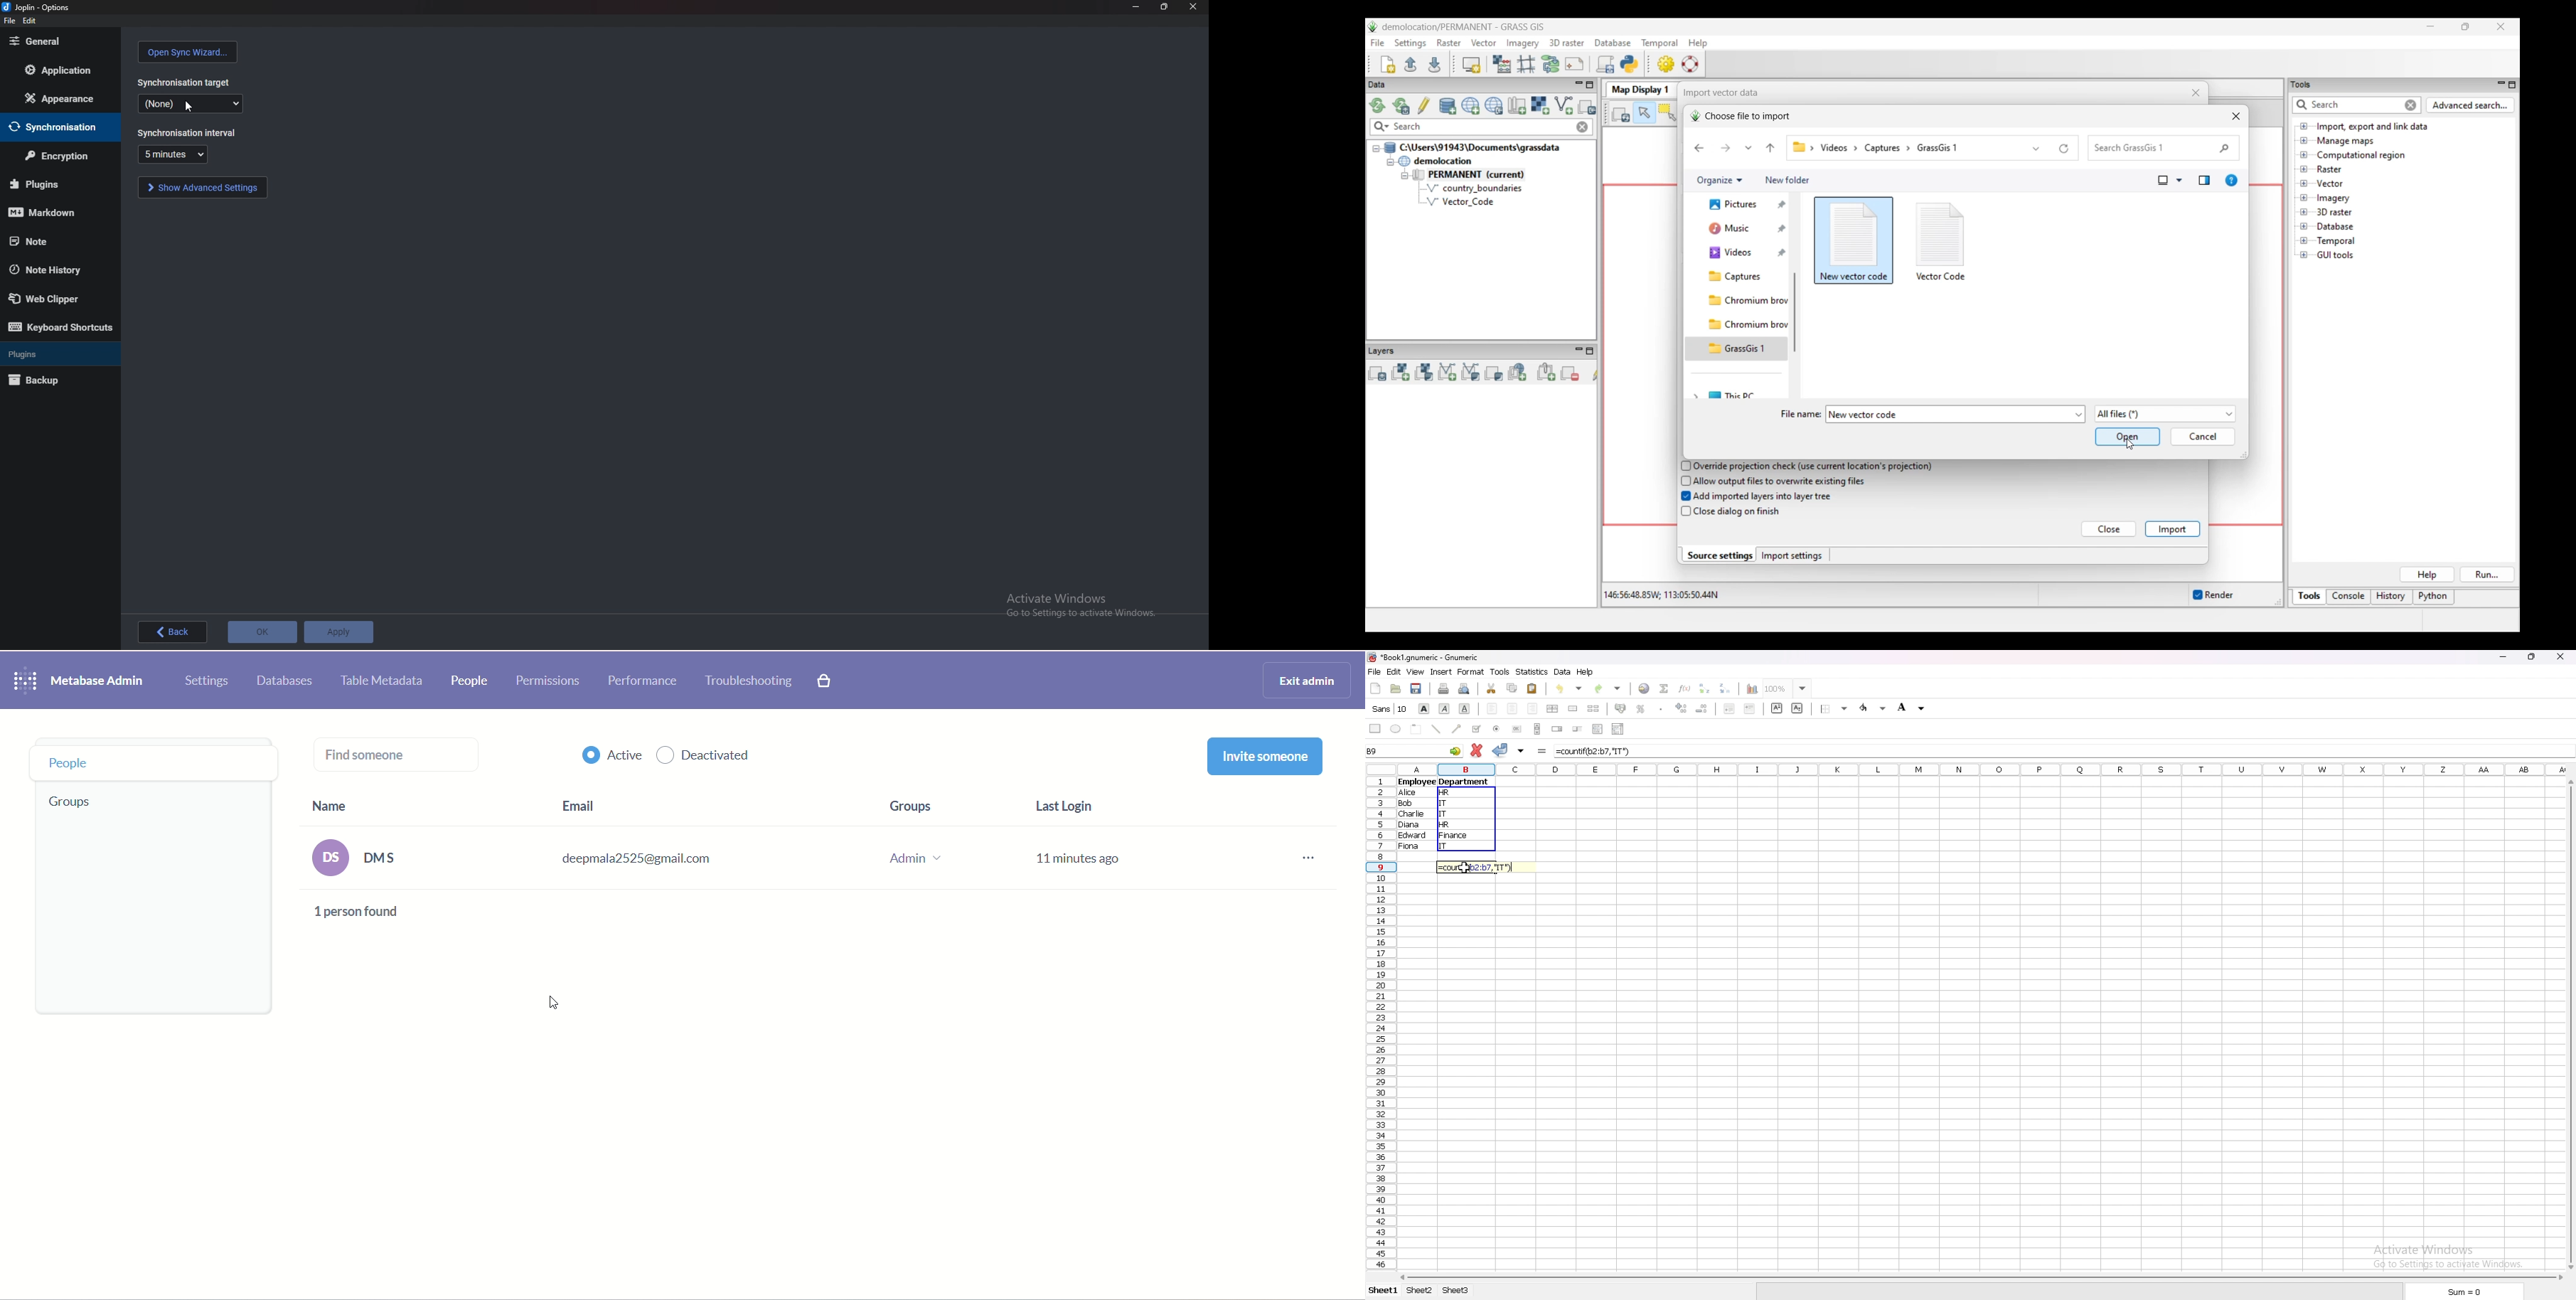  Describe the element at coordinates (9, 21) in the screenshot. I see `file` at that location.